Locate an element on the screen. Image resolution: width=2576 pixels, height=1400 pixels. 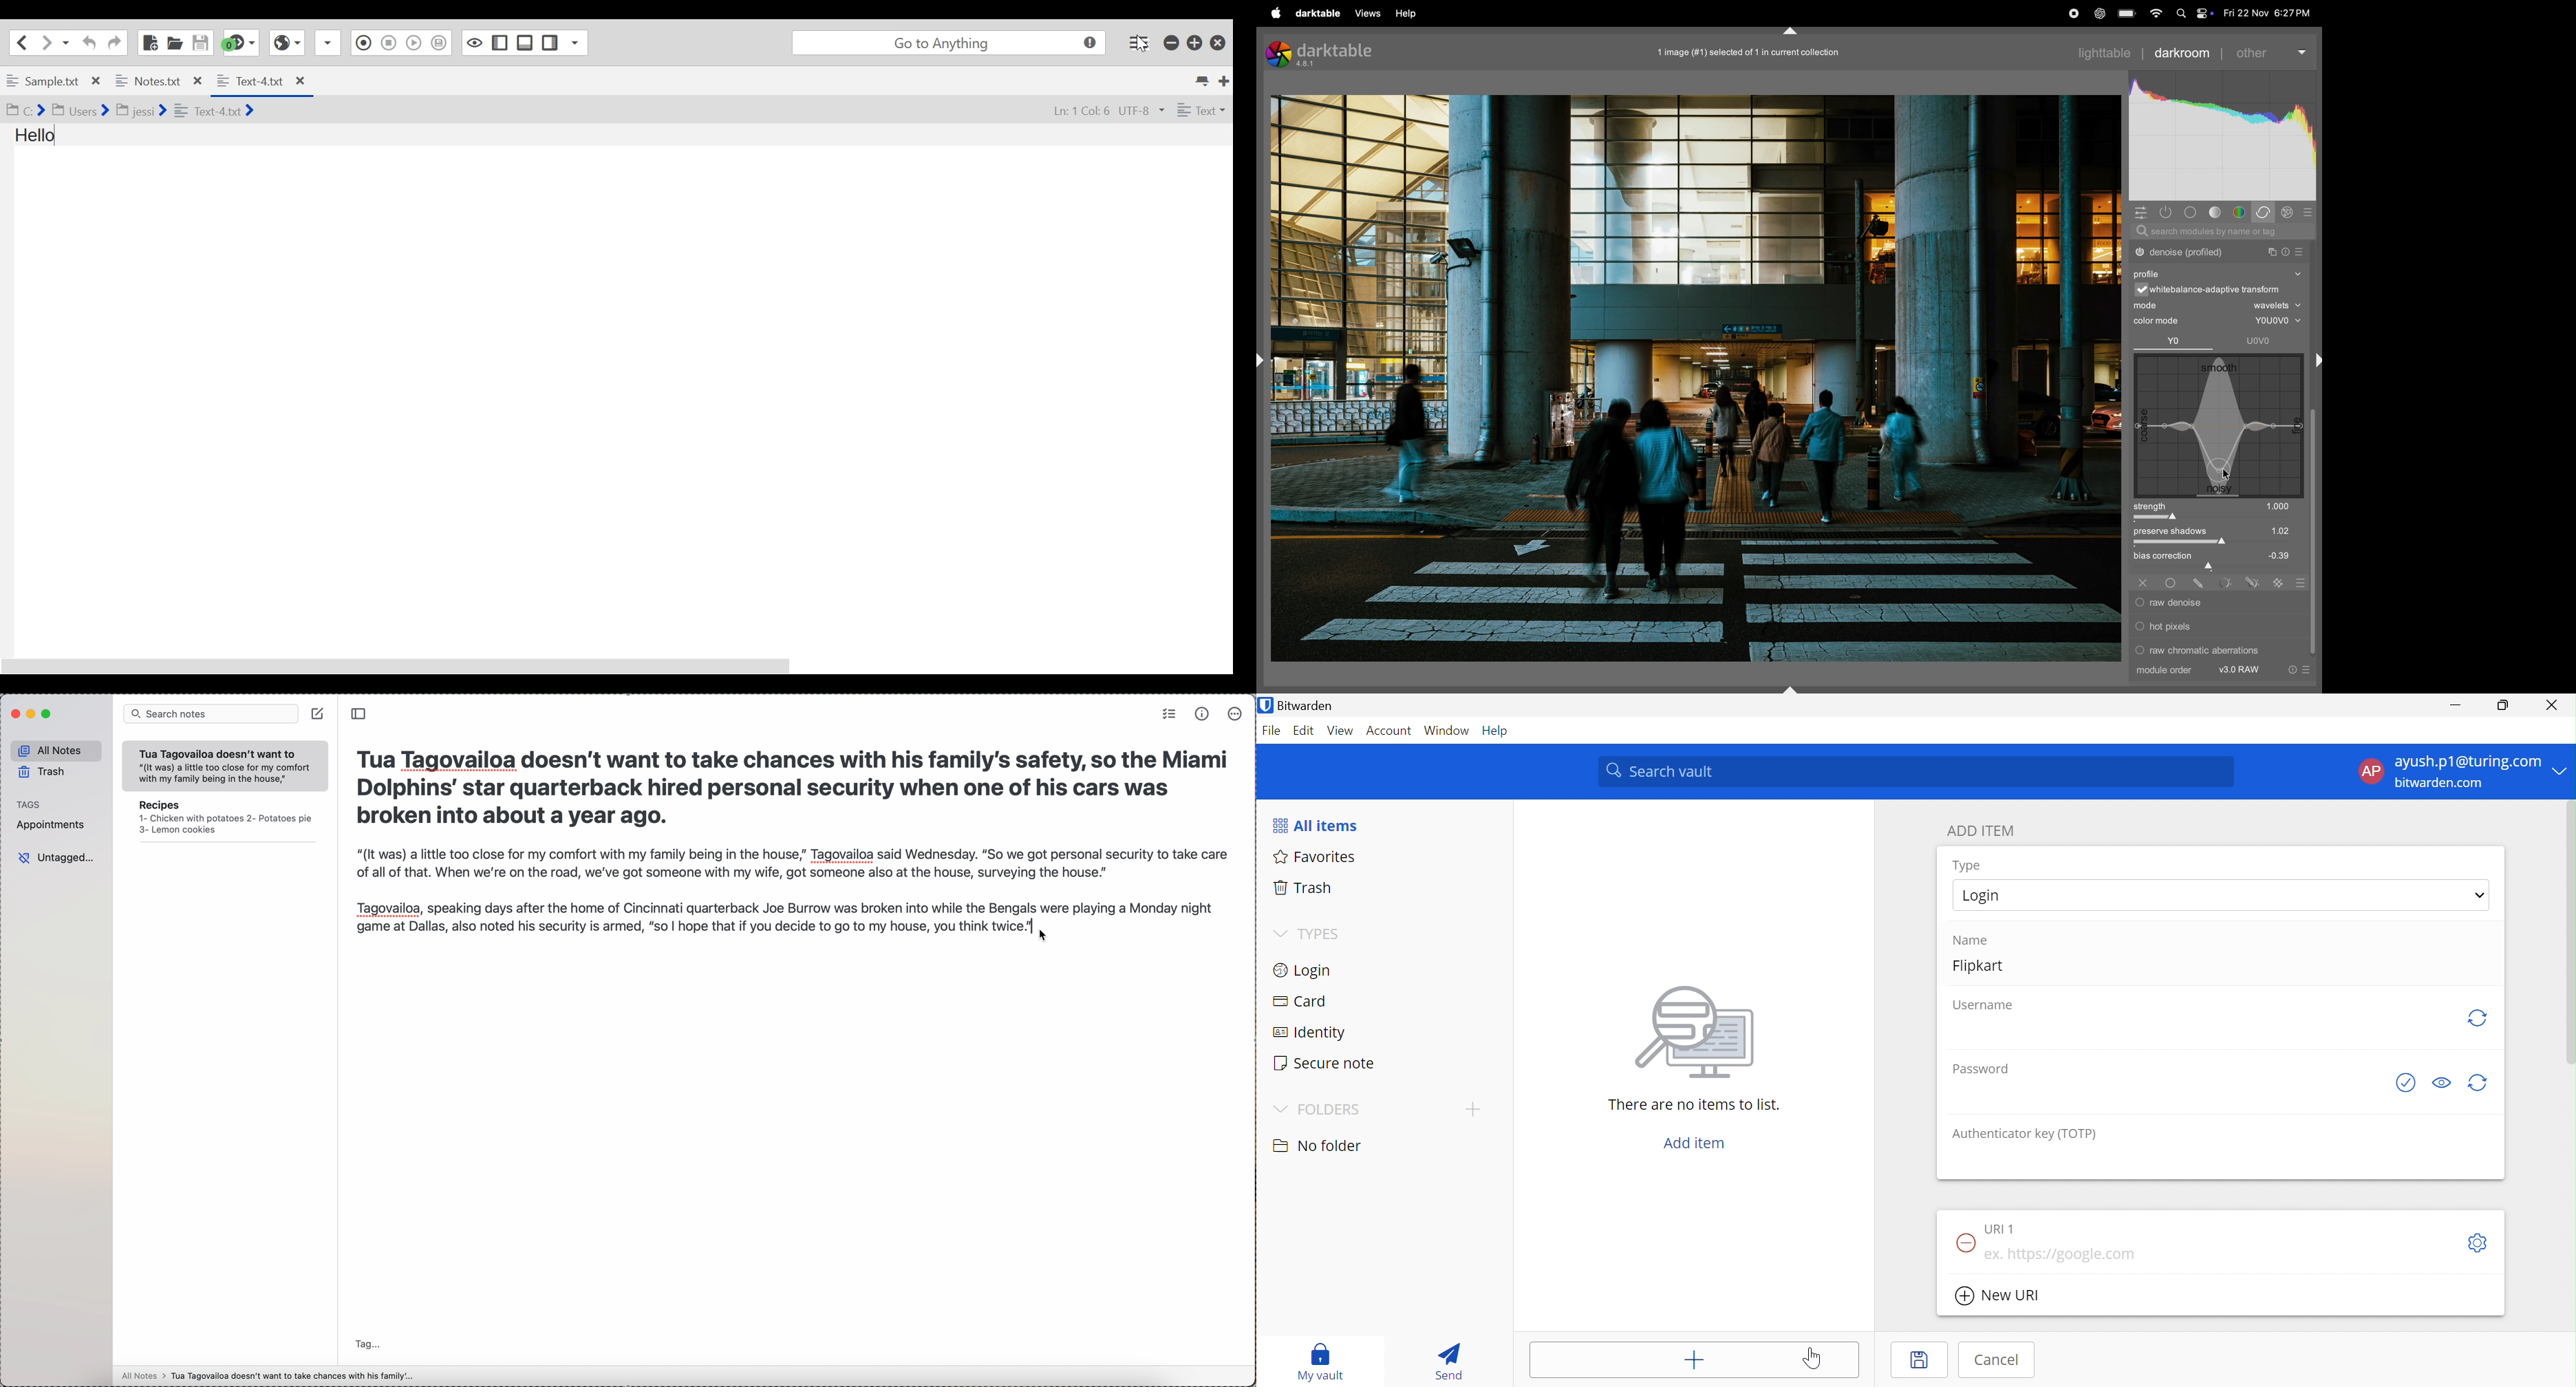
darktable version is located at coordinates (1331, 51).